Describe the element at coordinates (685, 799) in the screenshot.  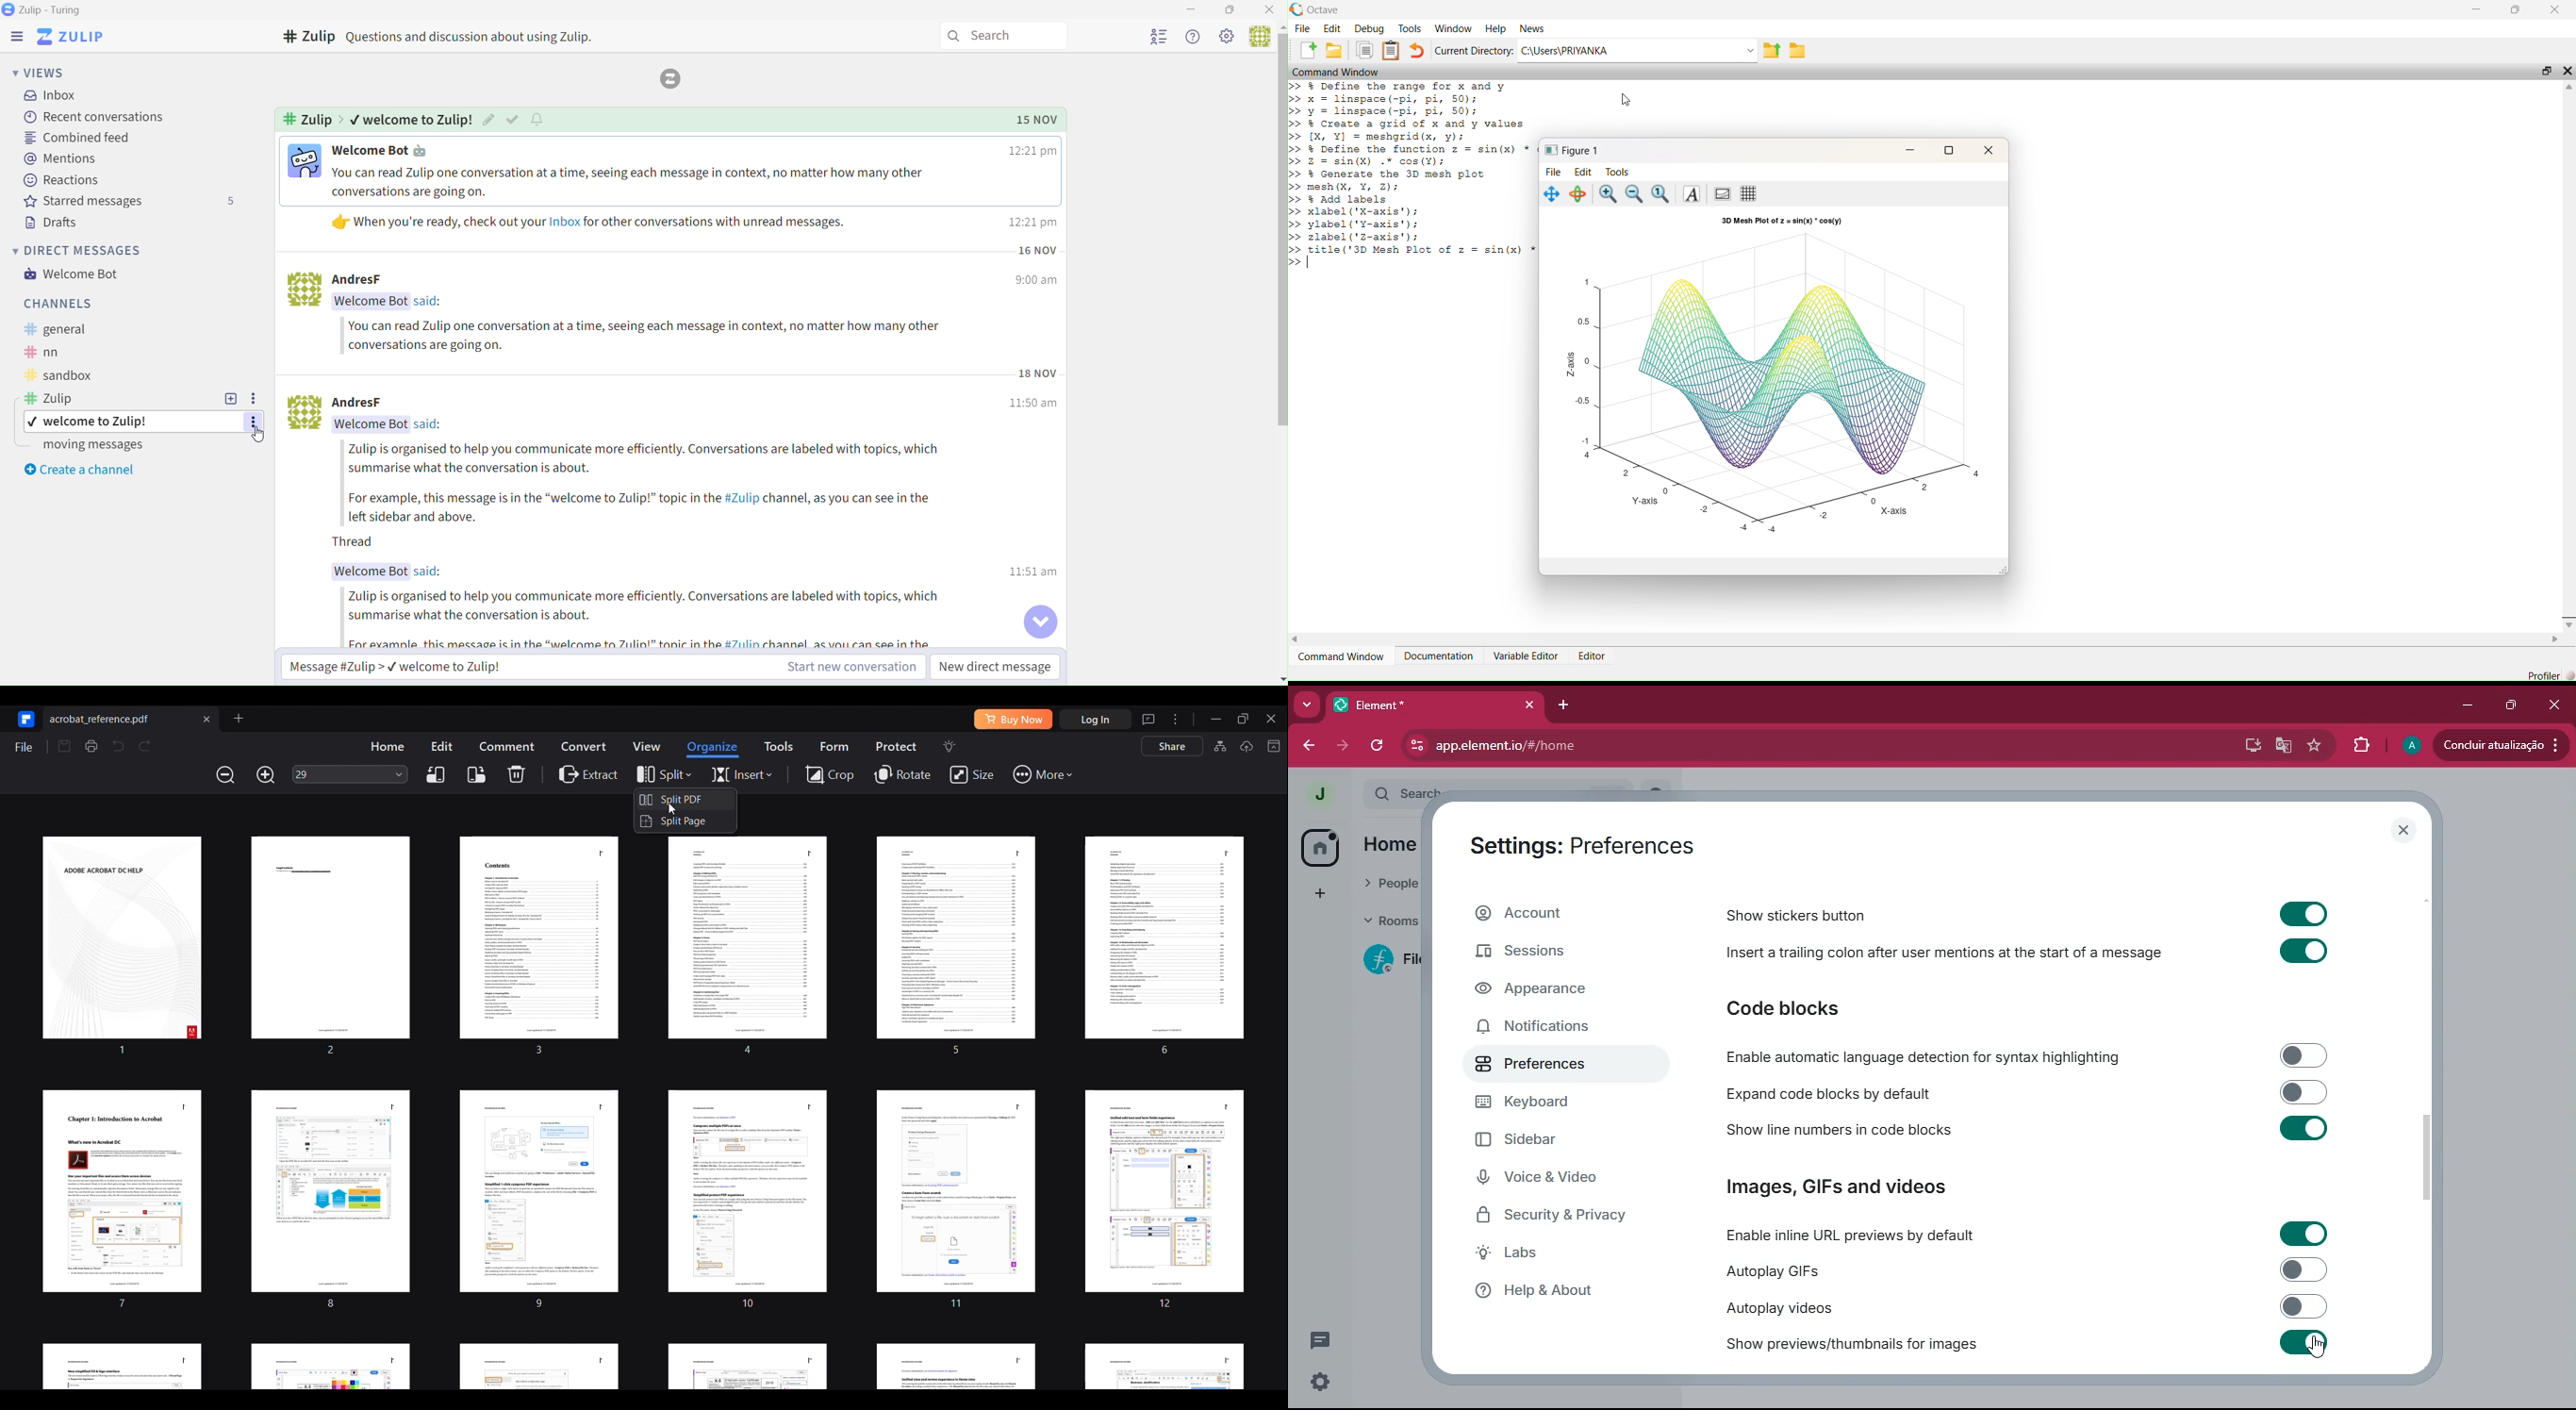
I see `Split PDF` at that location.